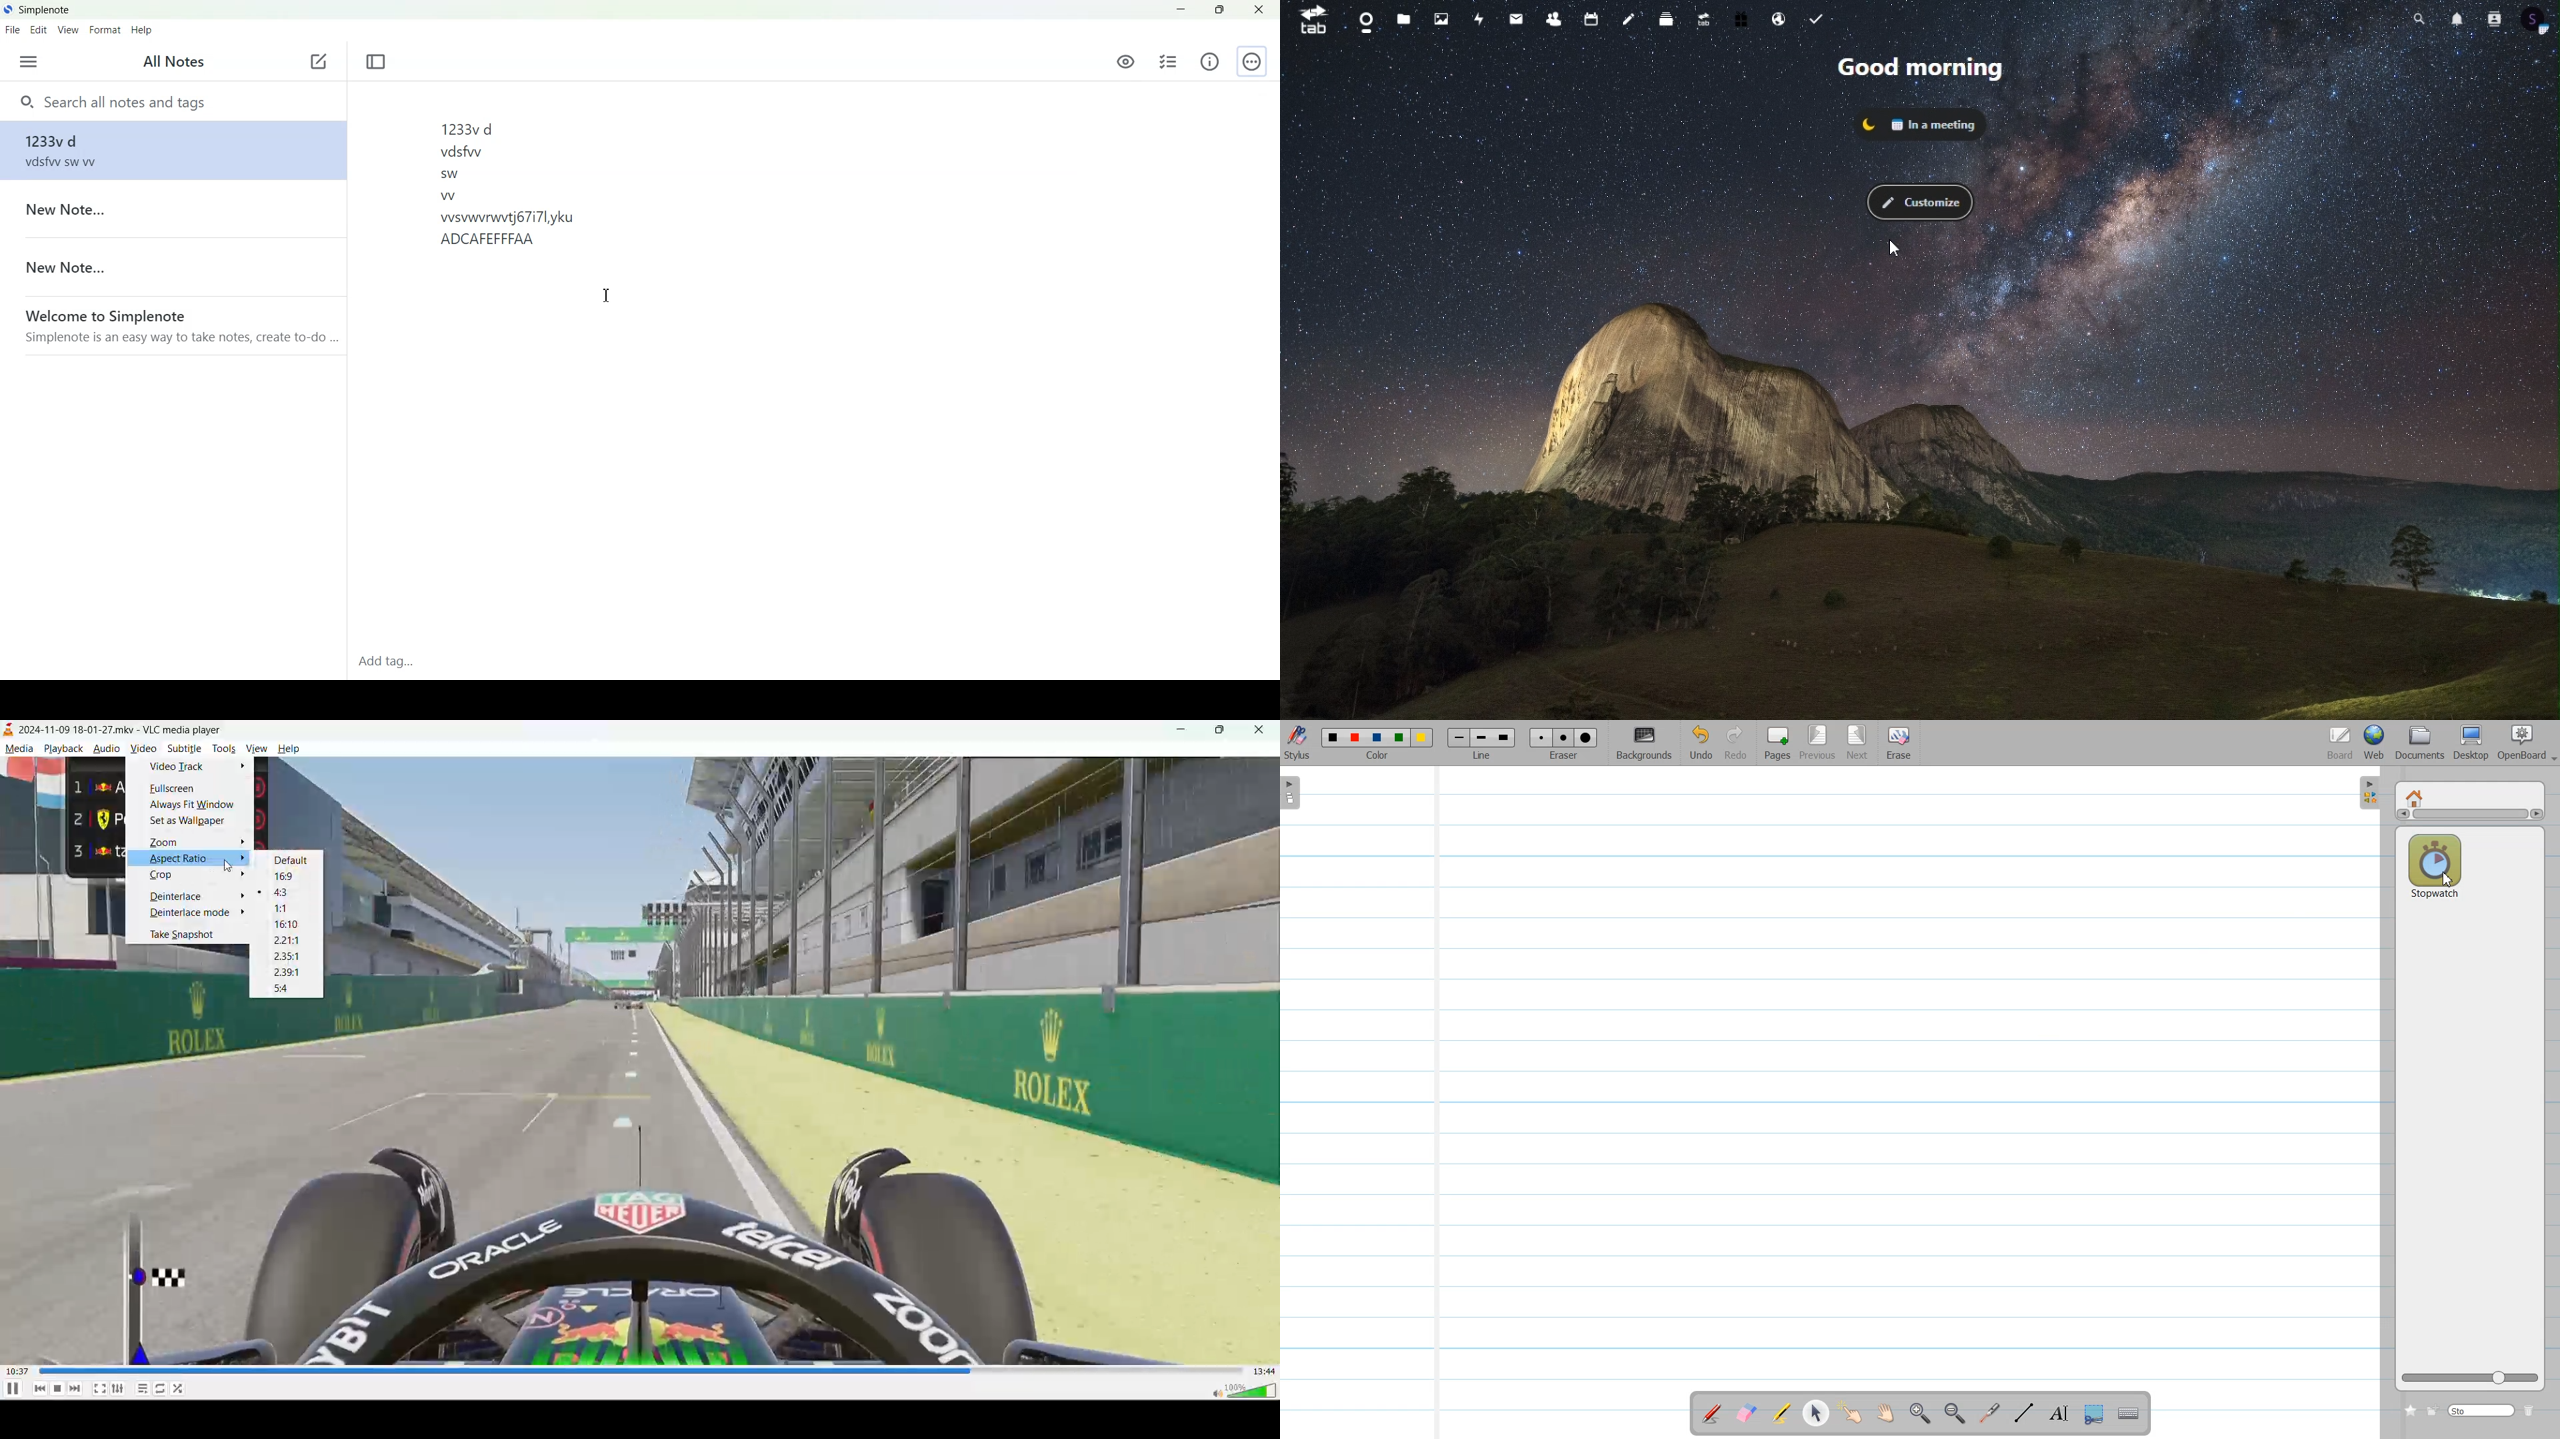  I want to click on Previous, so click(1821, 743).